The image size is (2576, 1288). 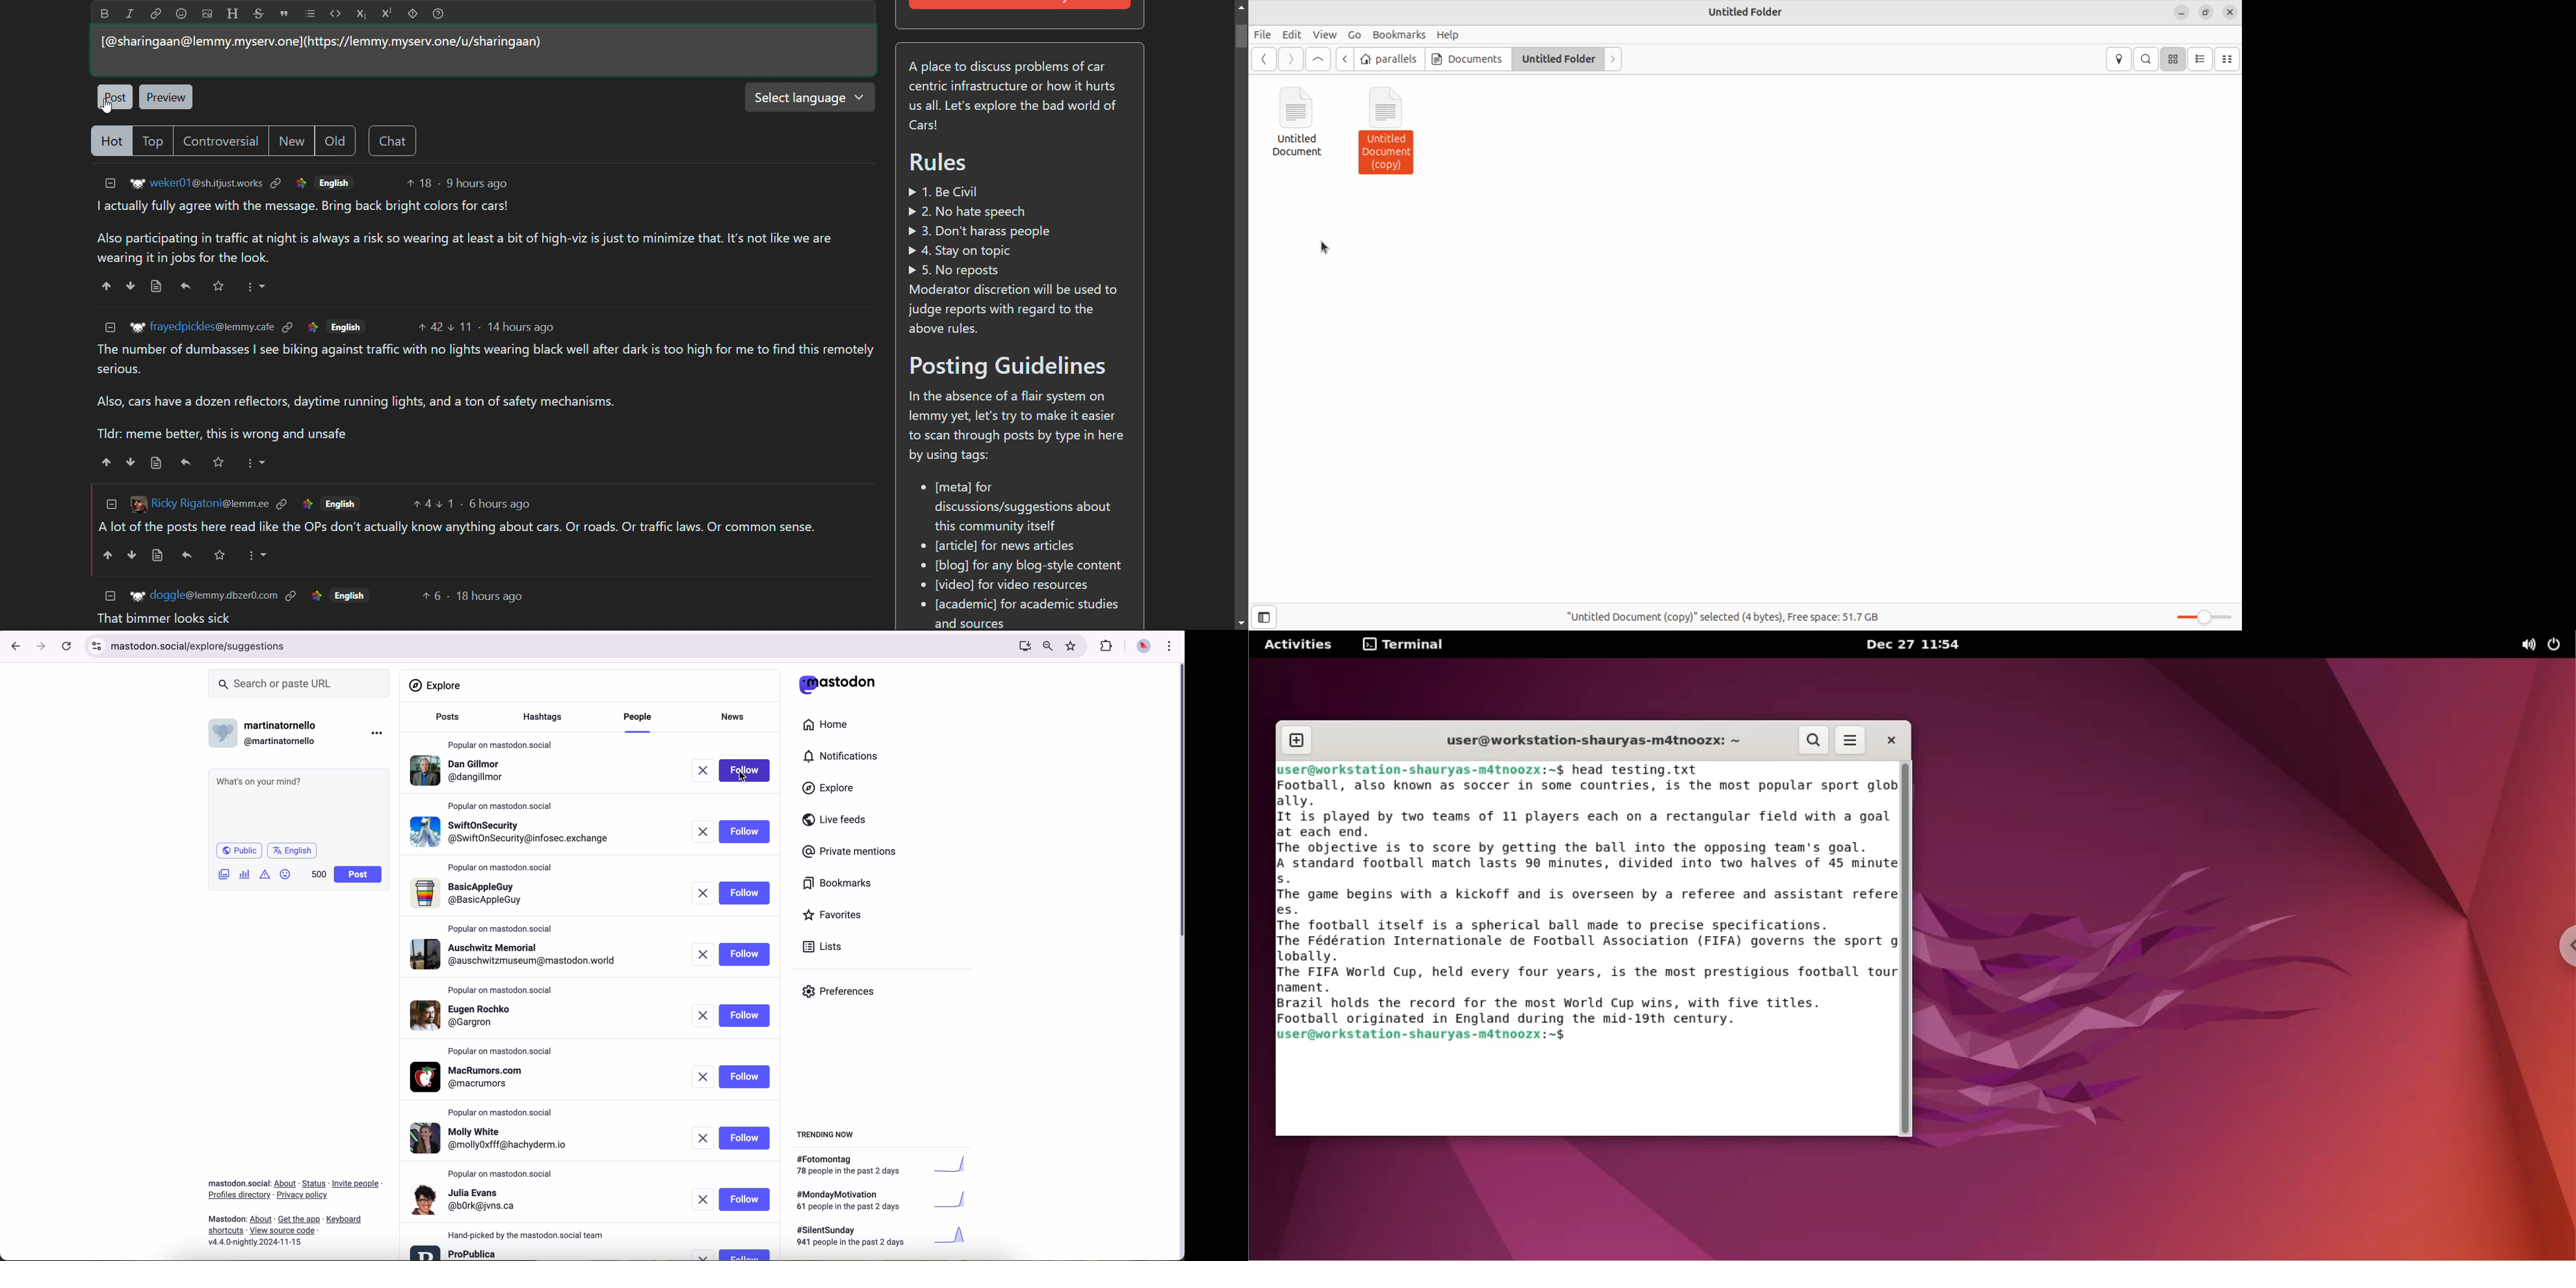 What do you see at coordinates (200, 326) in the screenshot?
I see `Ww frayedpickles@lemmy.cafe` at bounding box center [200, 326].